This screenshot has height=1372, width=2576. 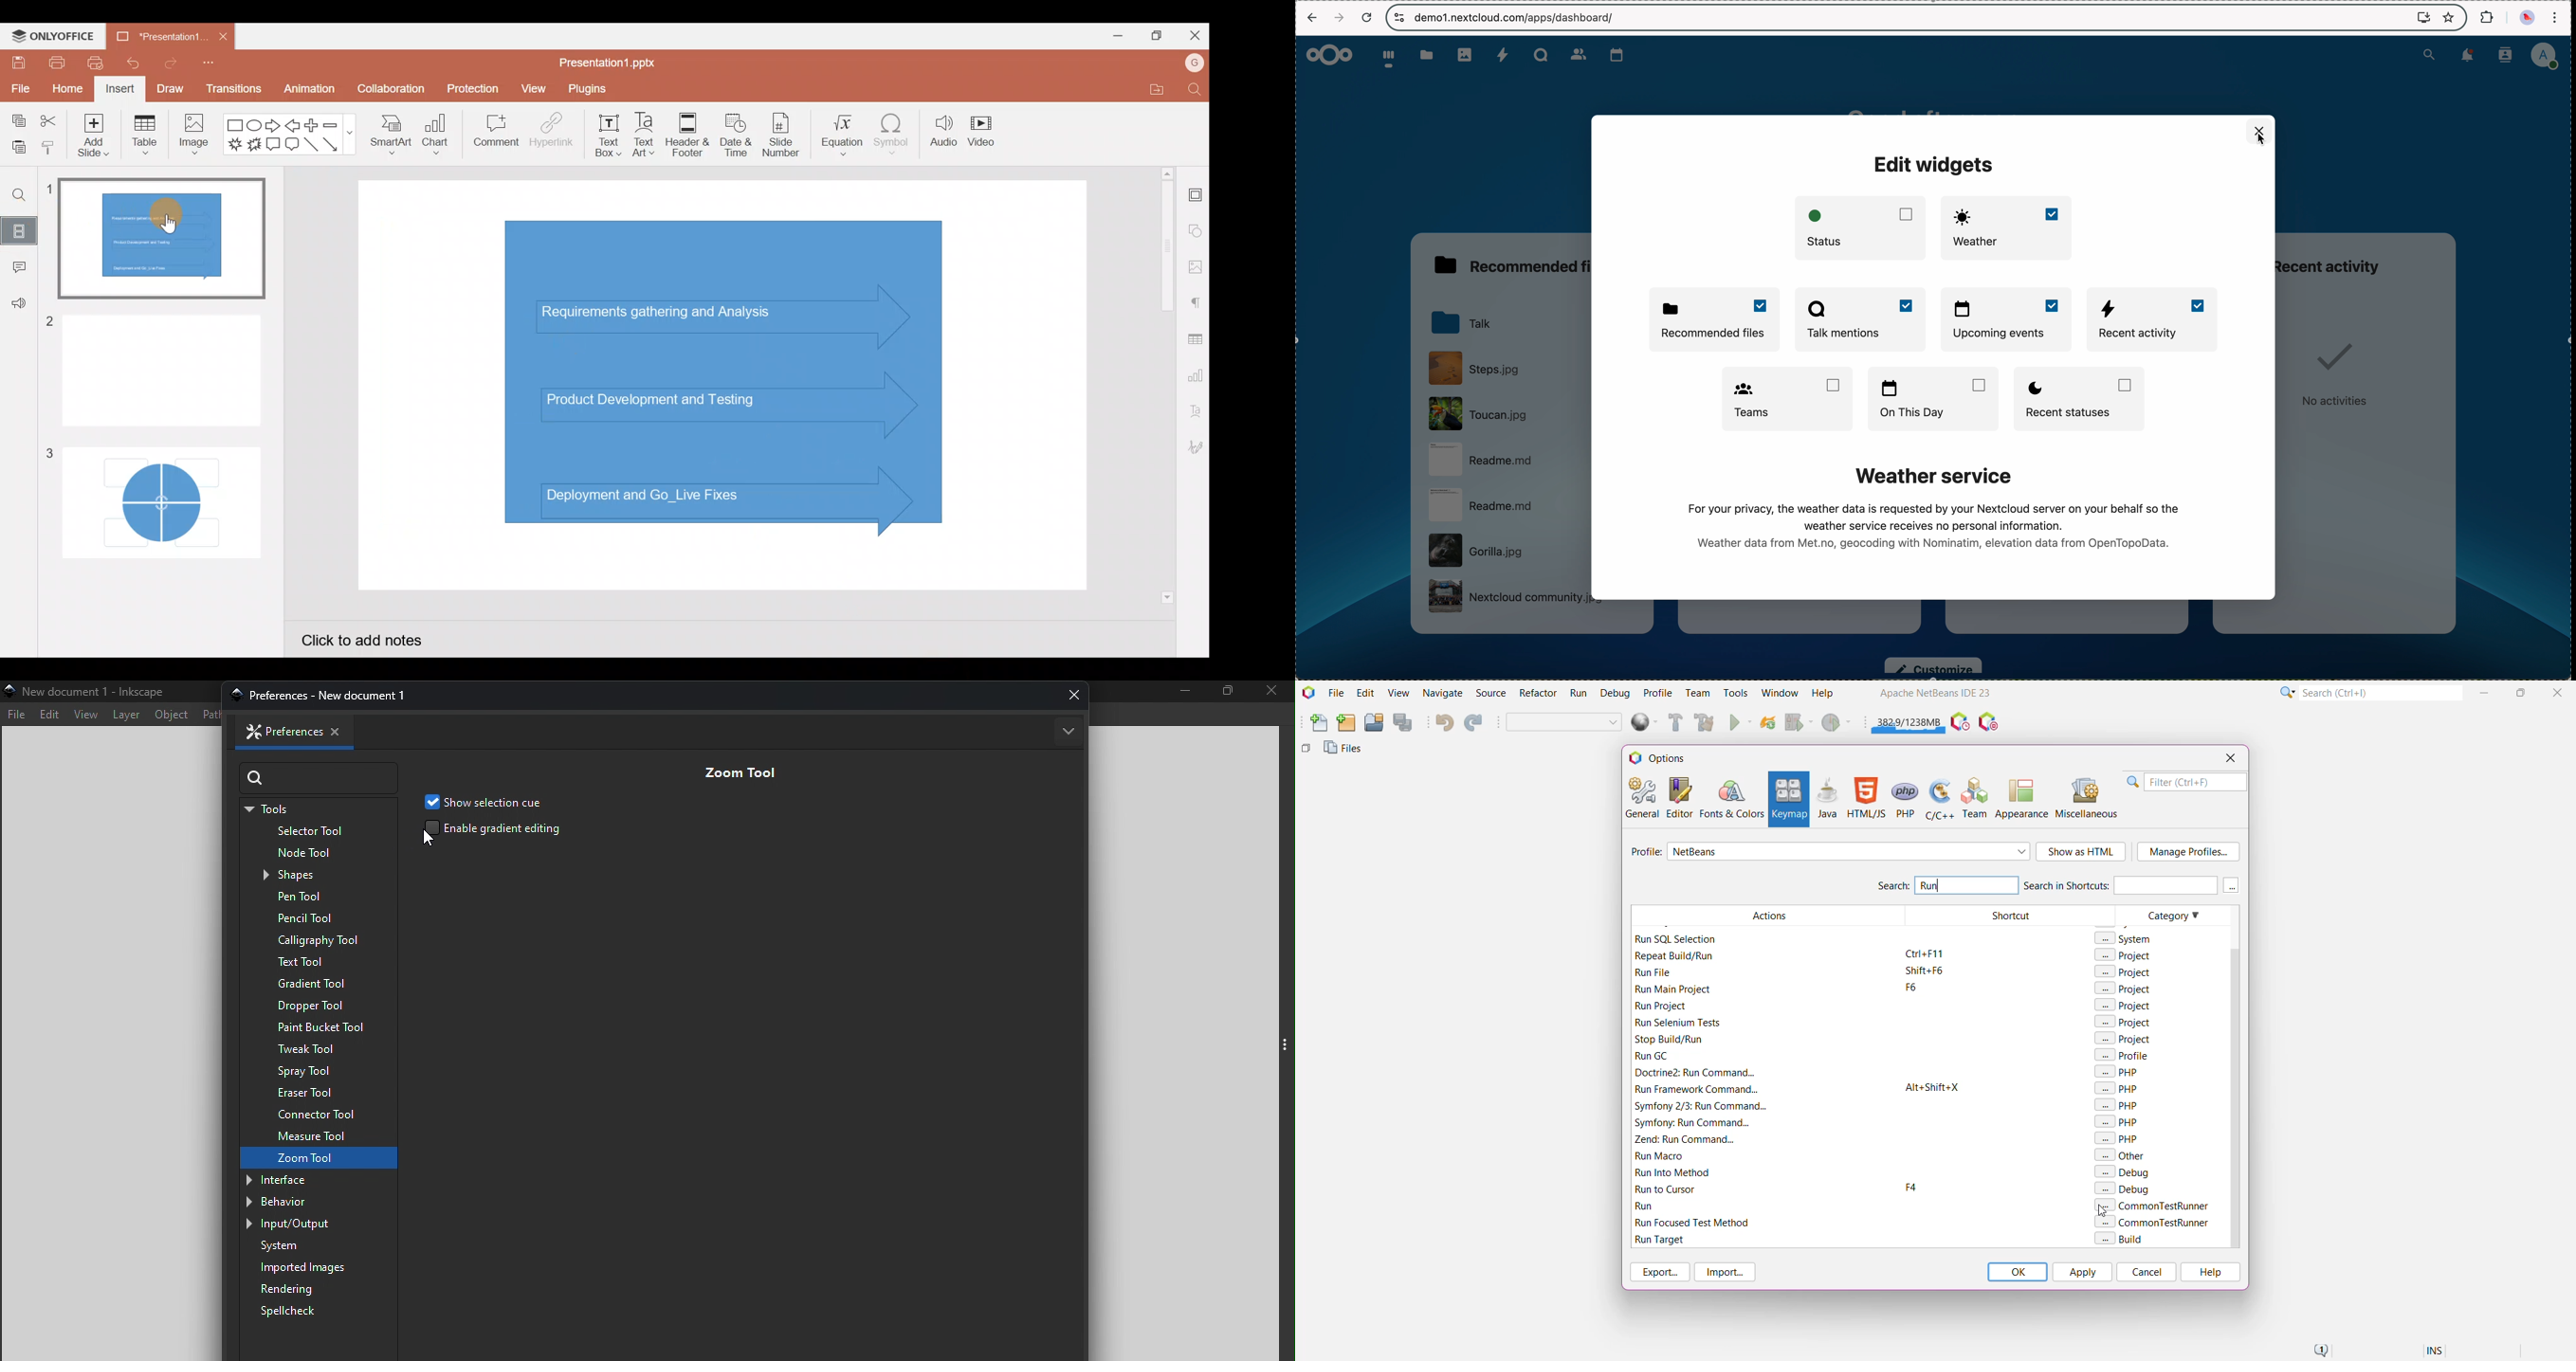 What do you see at coordinates (131, 64) in the screenshot?
I see `Undo` at bounding box center [131, 64].